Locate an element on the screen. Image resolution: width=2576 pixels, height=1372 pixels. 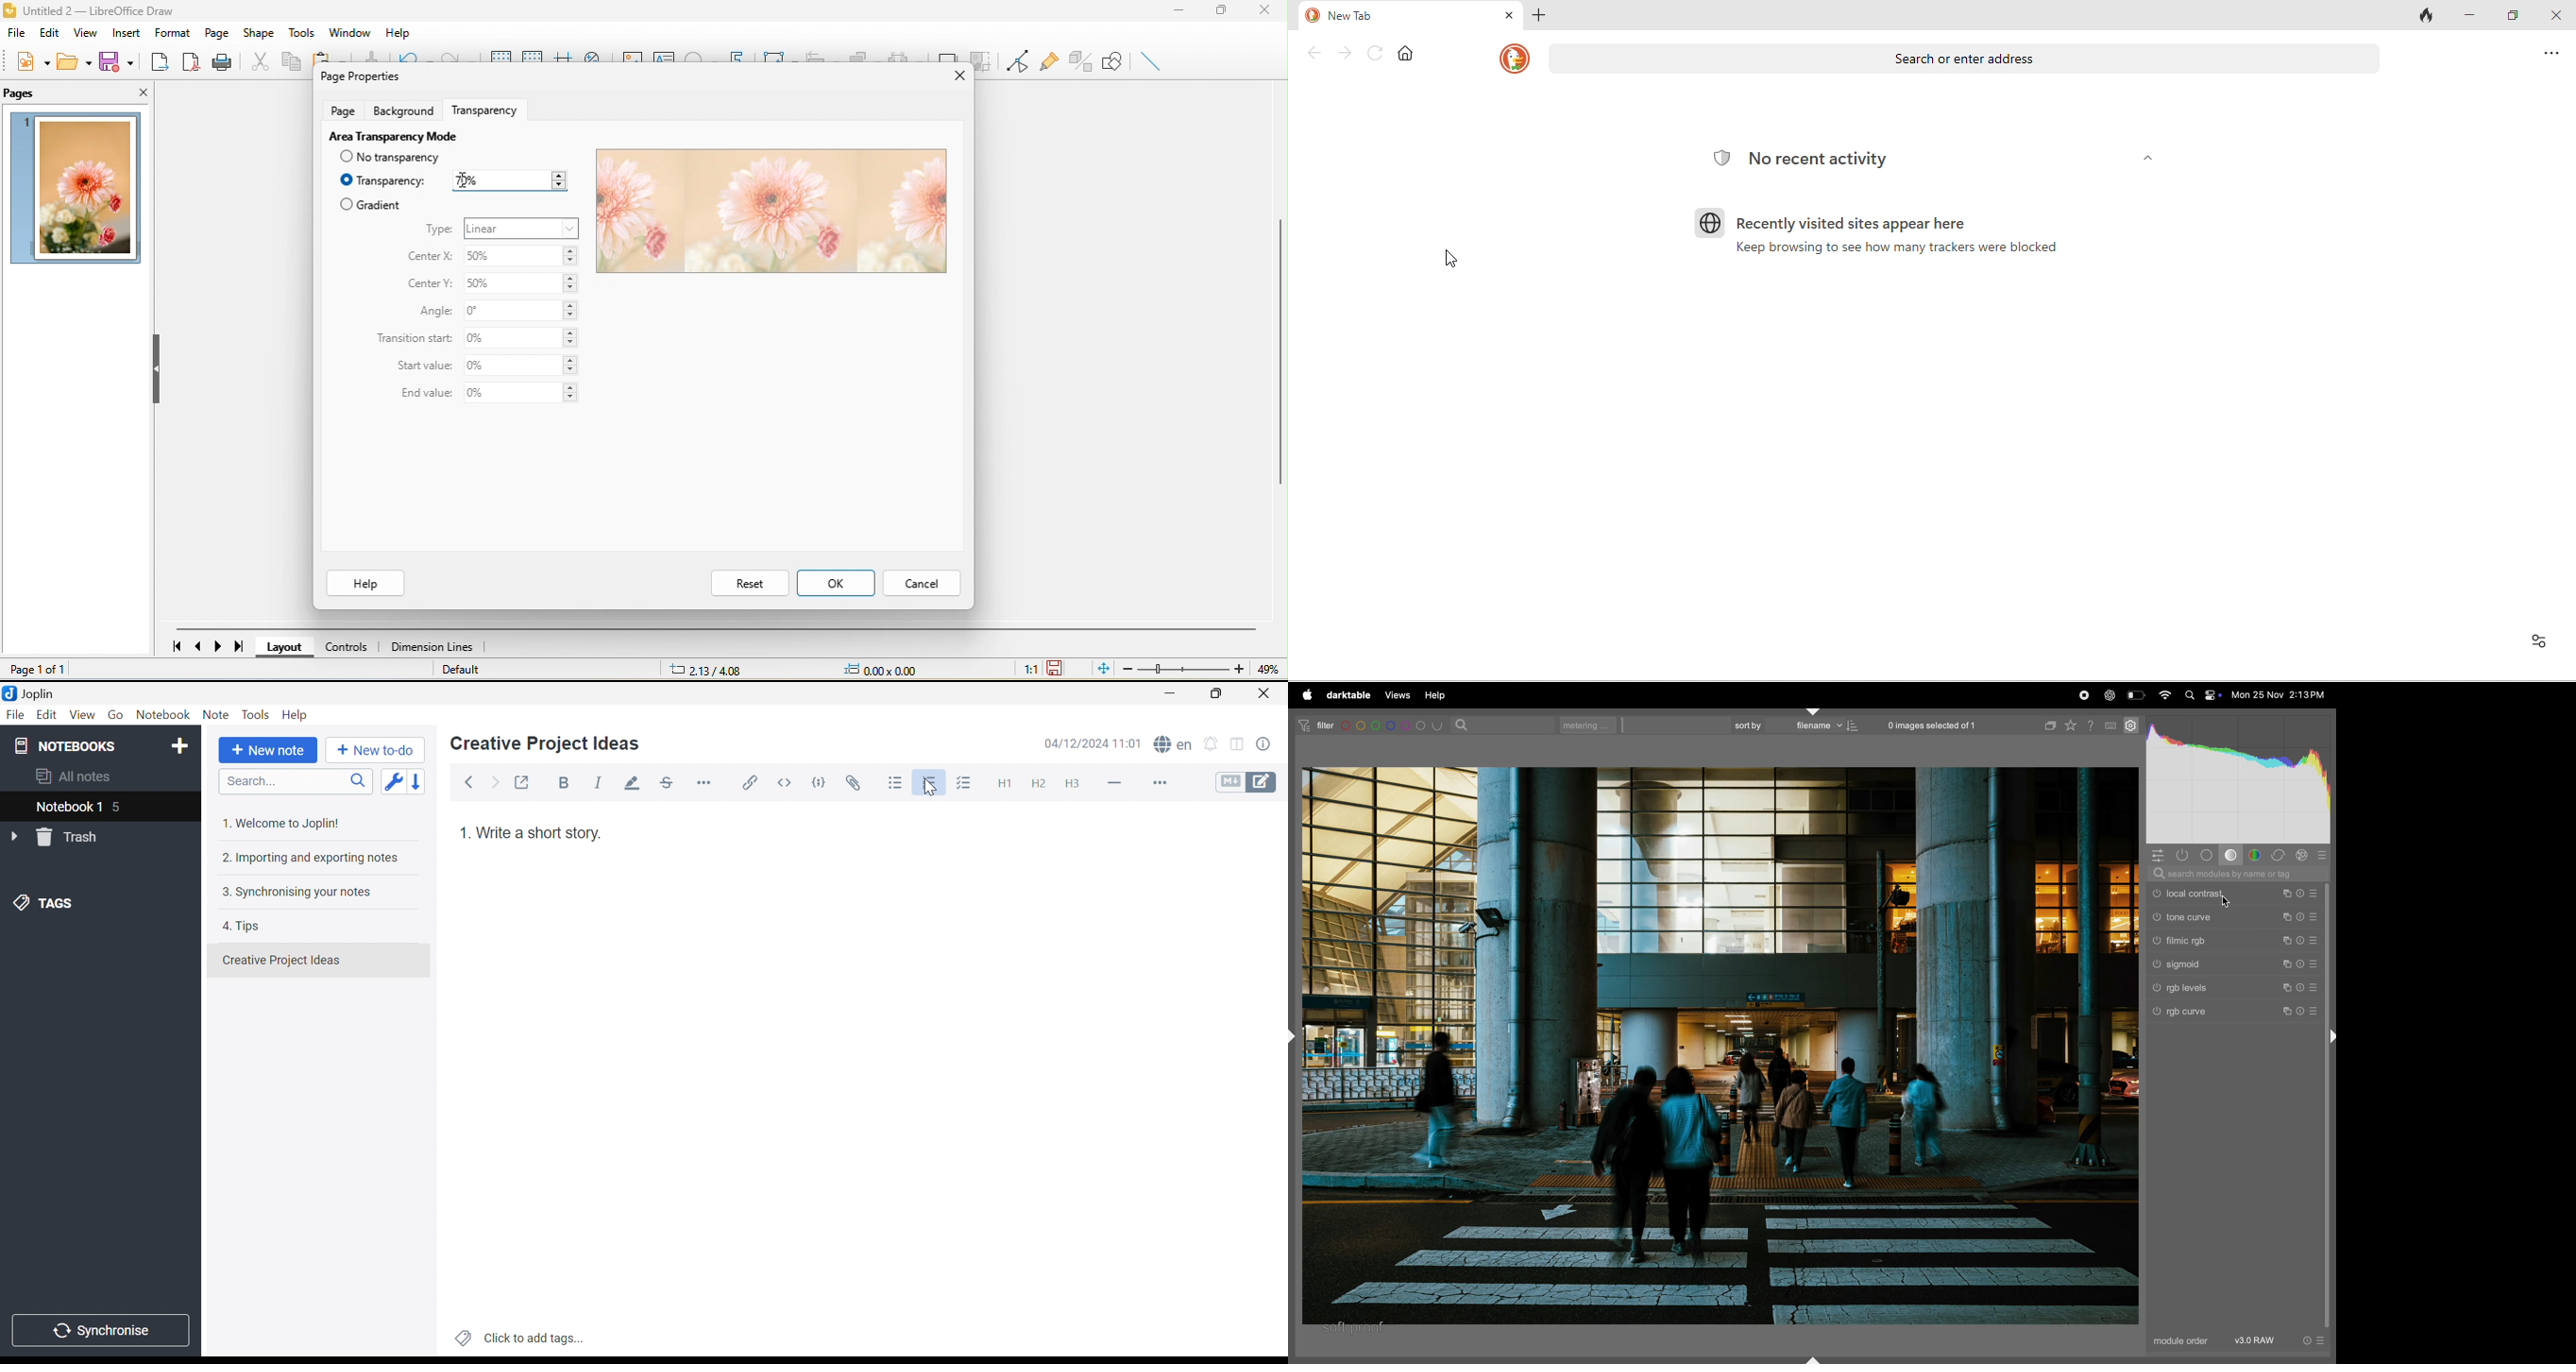
1:1 is located at coordinates (1030, 672).